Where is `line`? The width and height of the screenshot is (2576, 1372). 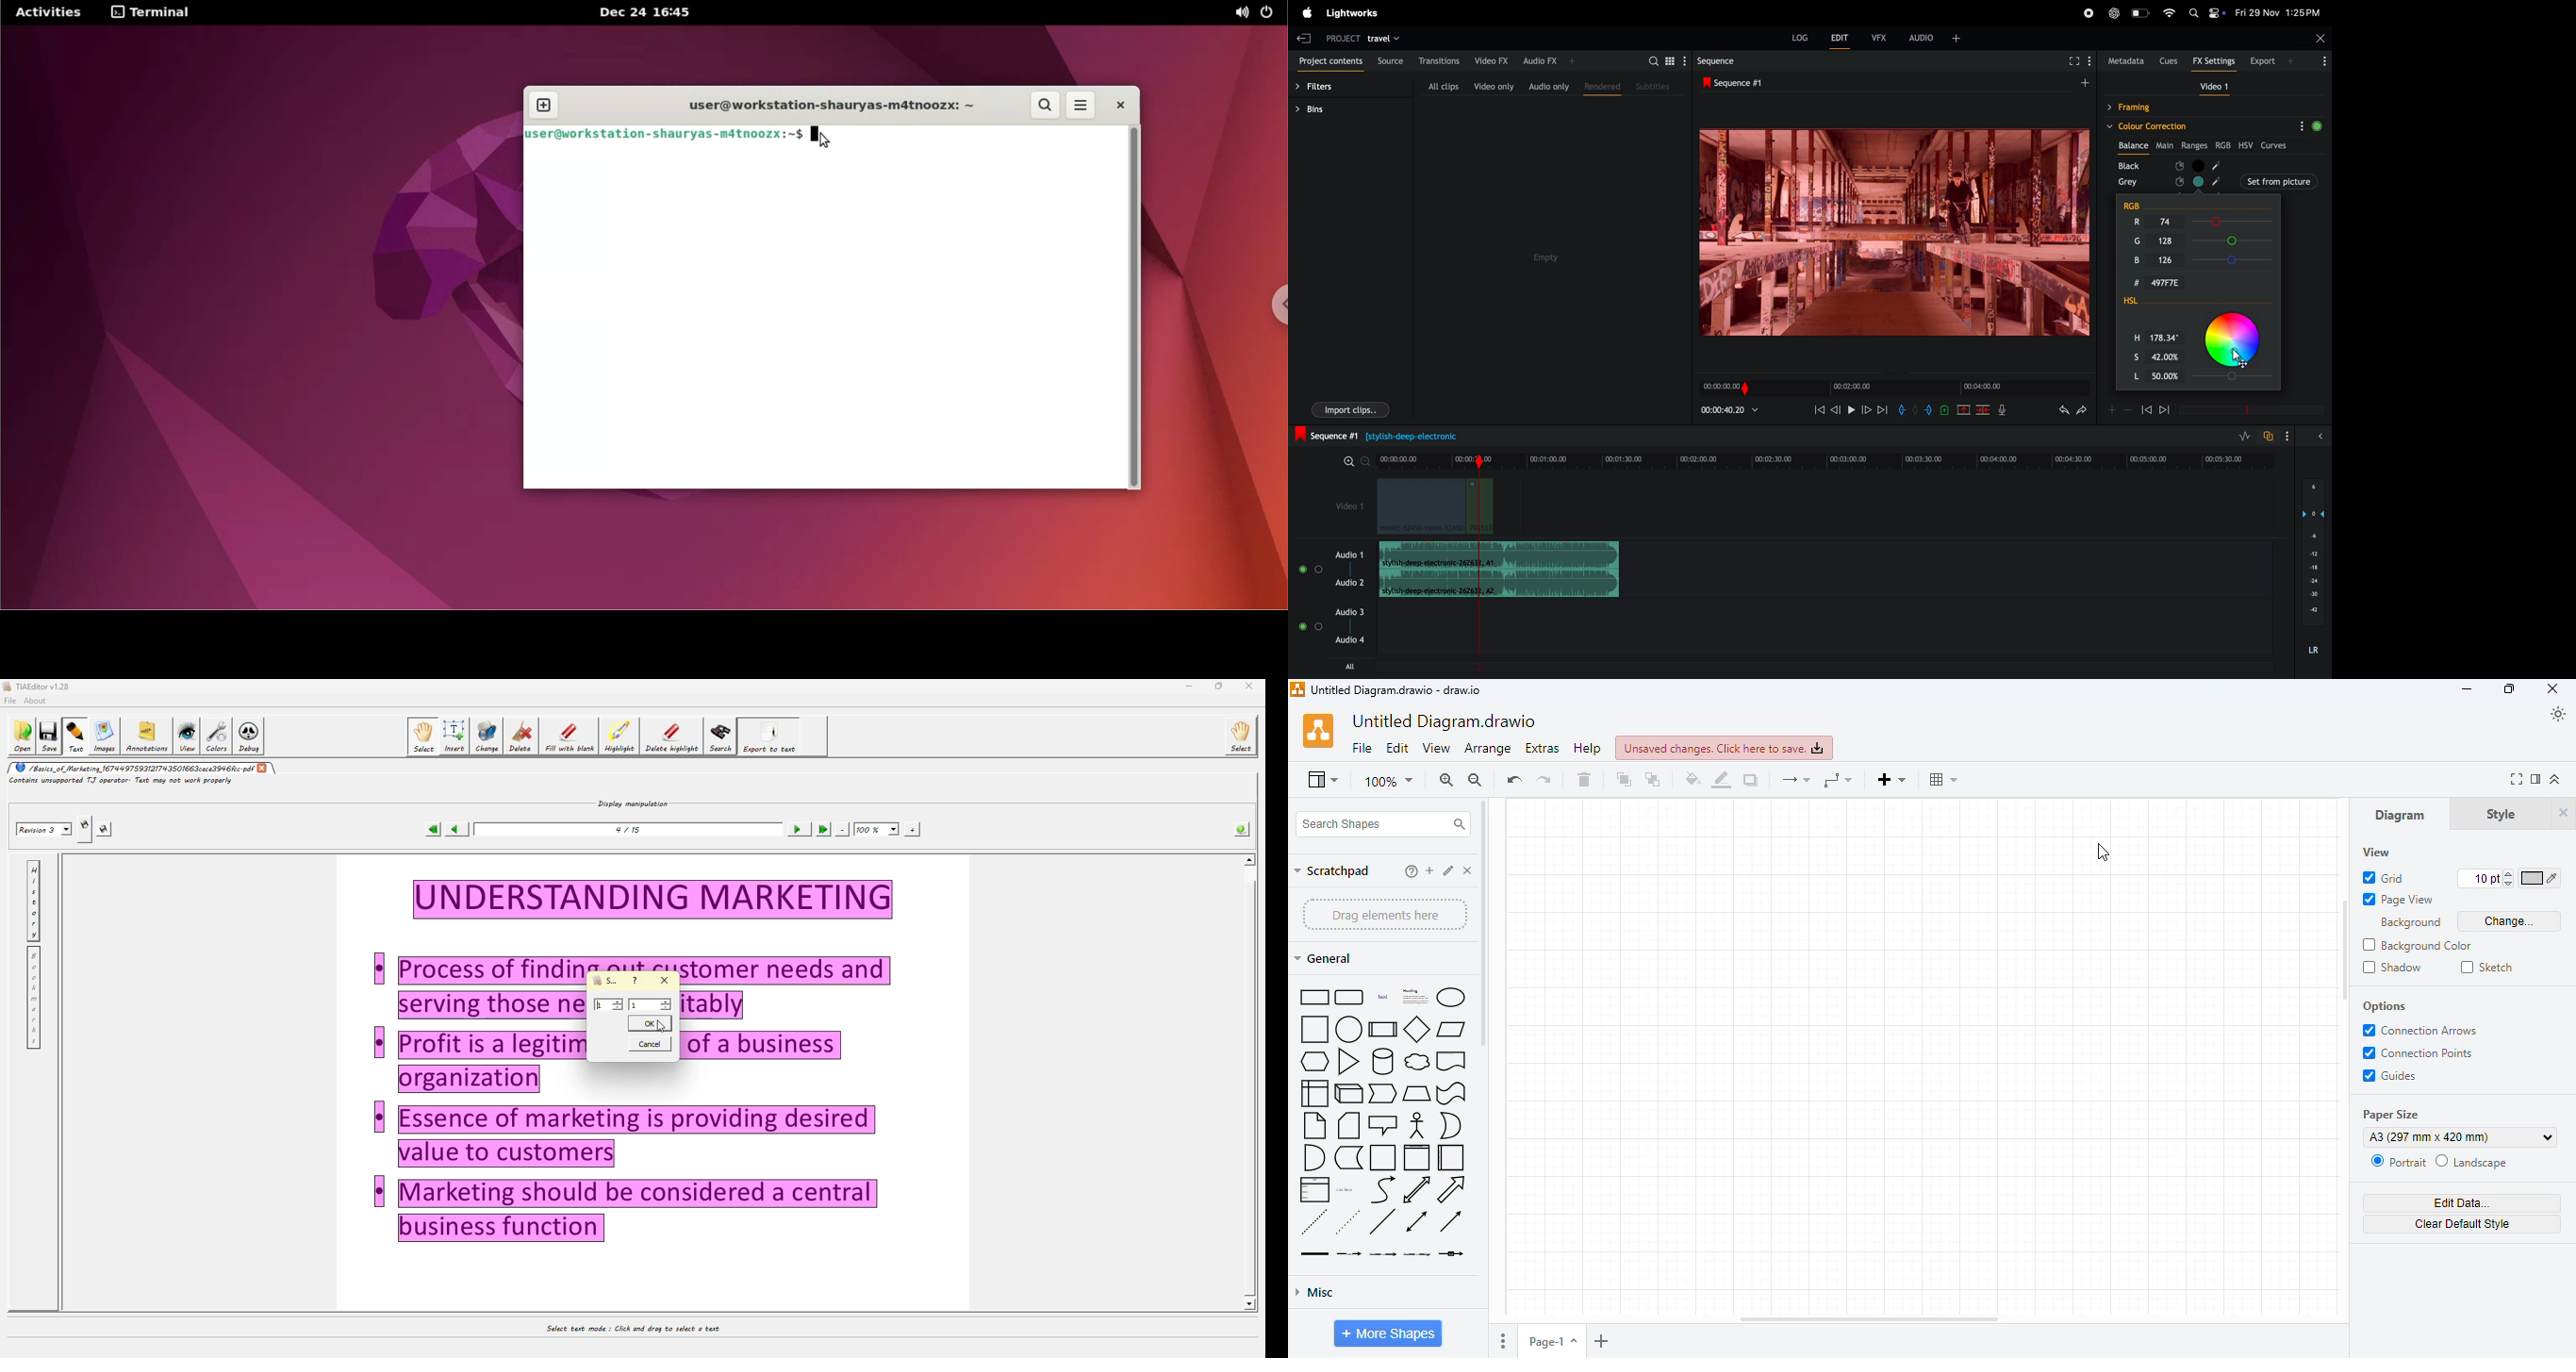 line is located at coordinates (1382, 1221).